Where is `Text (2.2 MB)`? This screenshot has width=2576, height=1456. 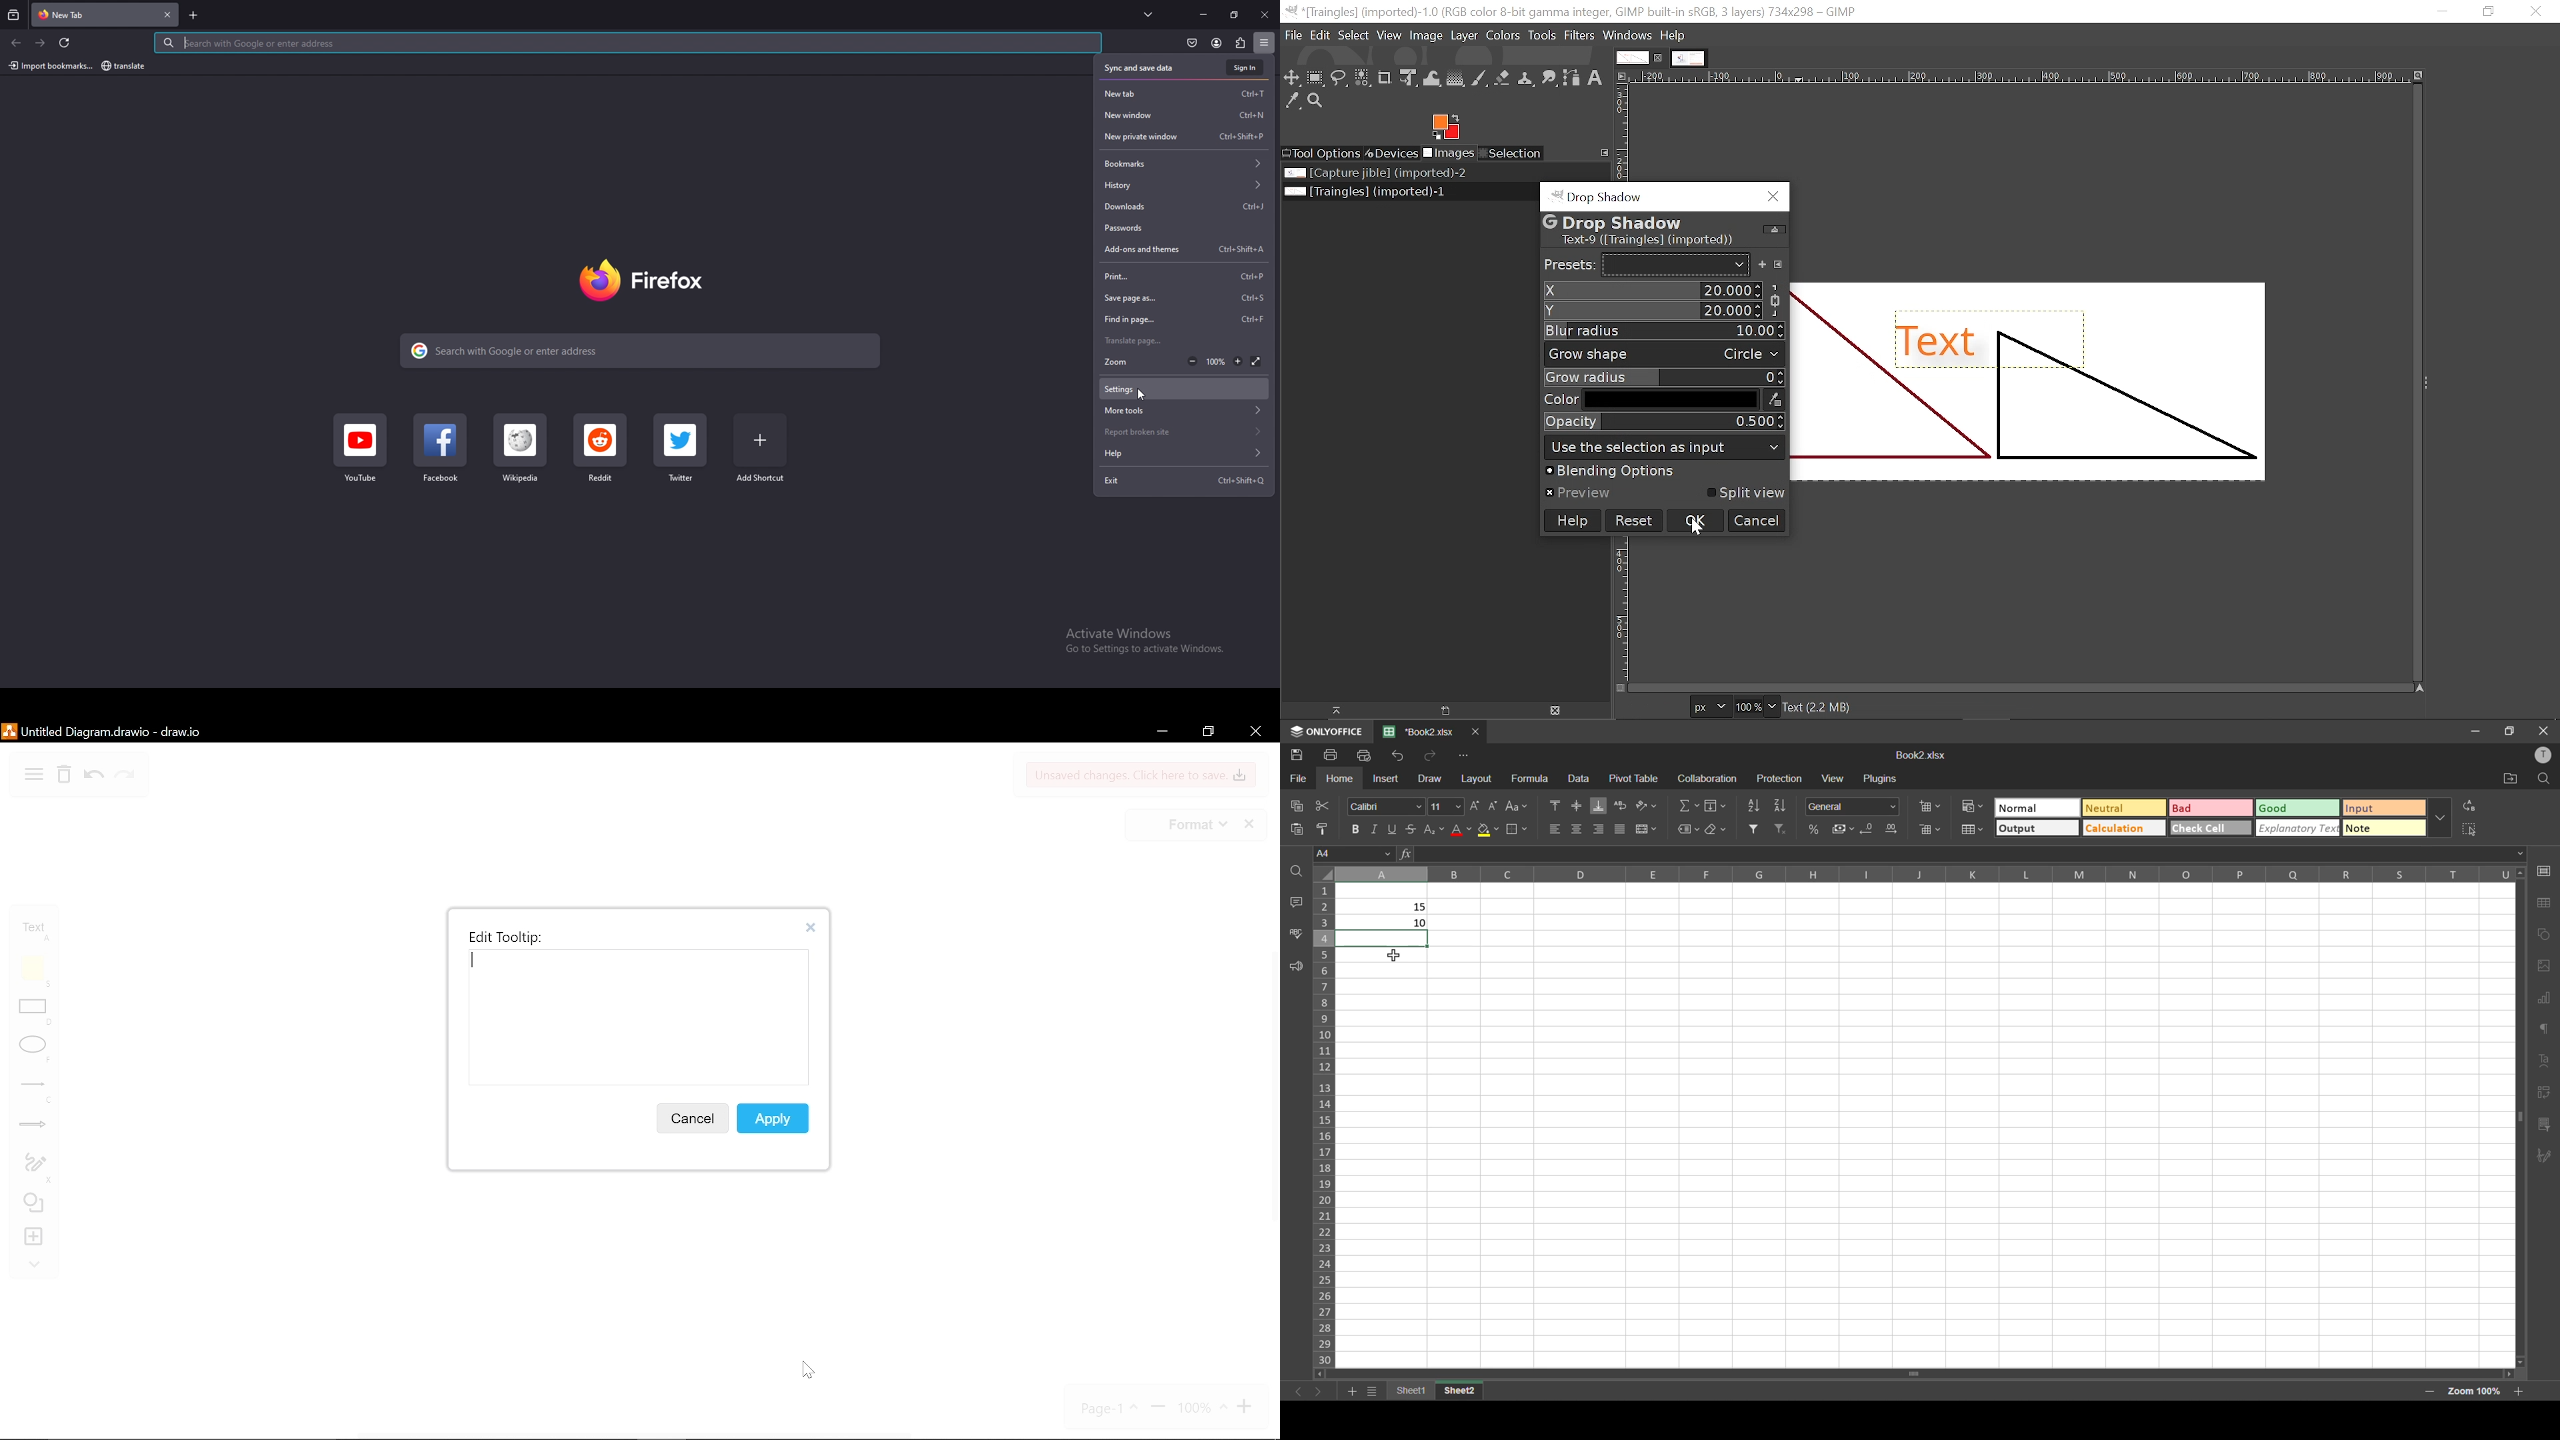 Text (2.2 MB) is located at coordinates (1968, 707).